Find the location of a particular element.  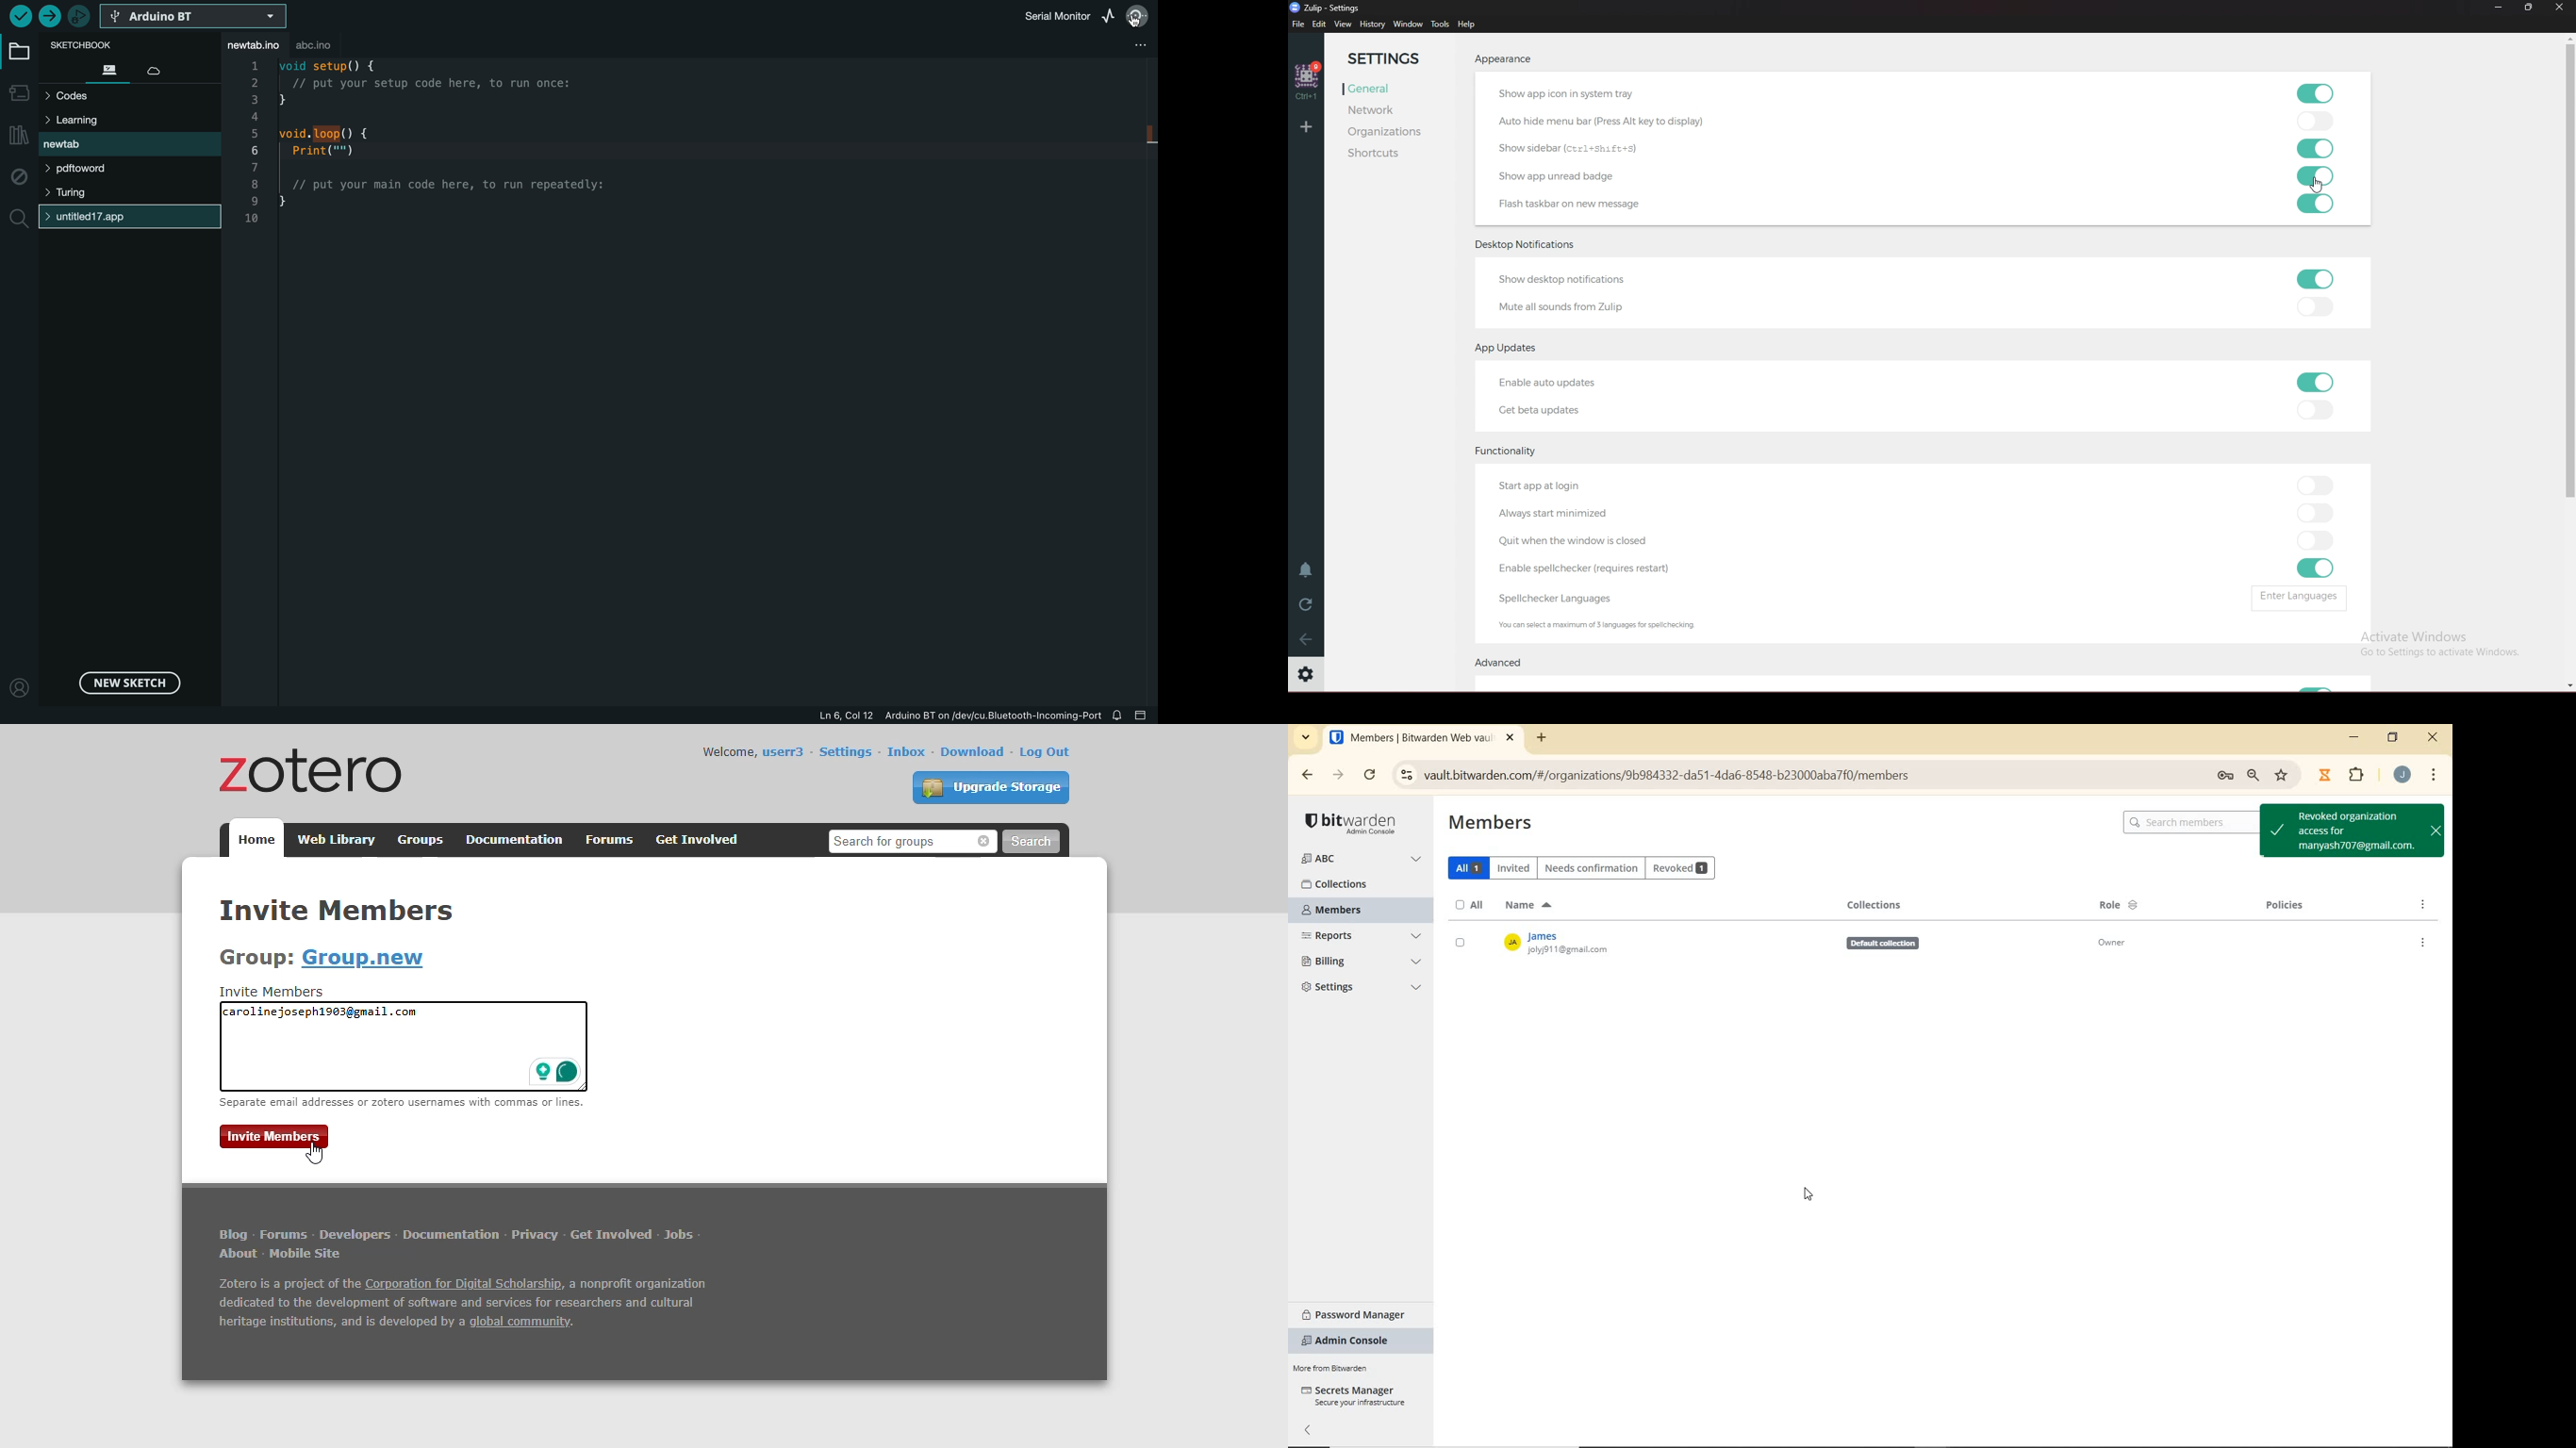

Zotero is a project of the Corporation for Digital Scholarship, a nonprofit organization
dedicated to the development of software and services for researchers and cultural
heritage institutions, and is developed by a global community. is located at coordinates (471, 1307).